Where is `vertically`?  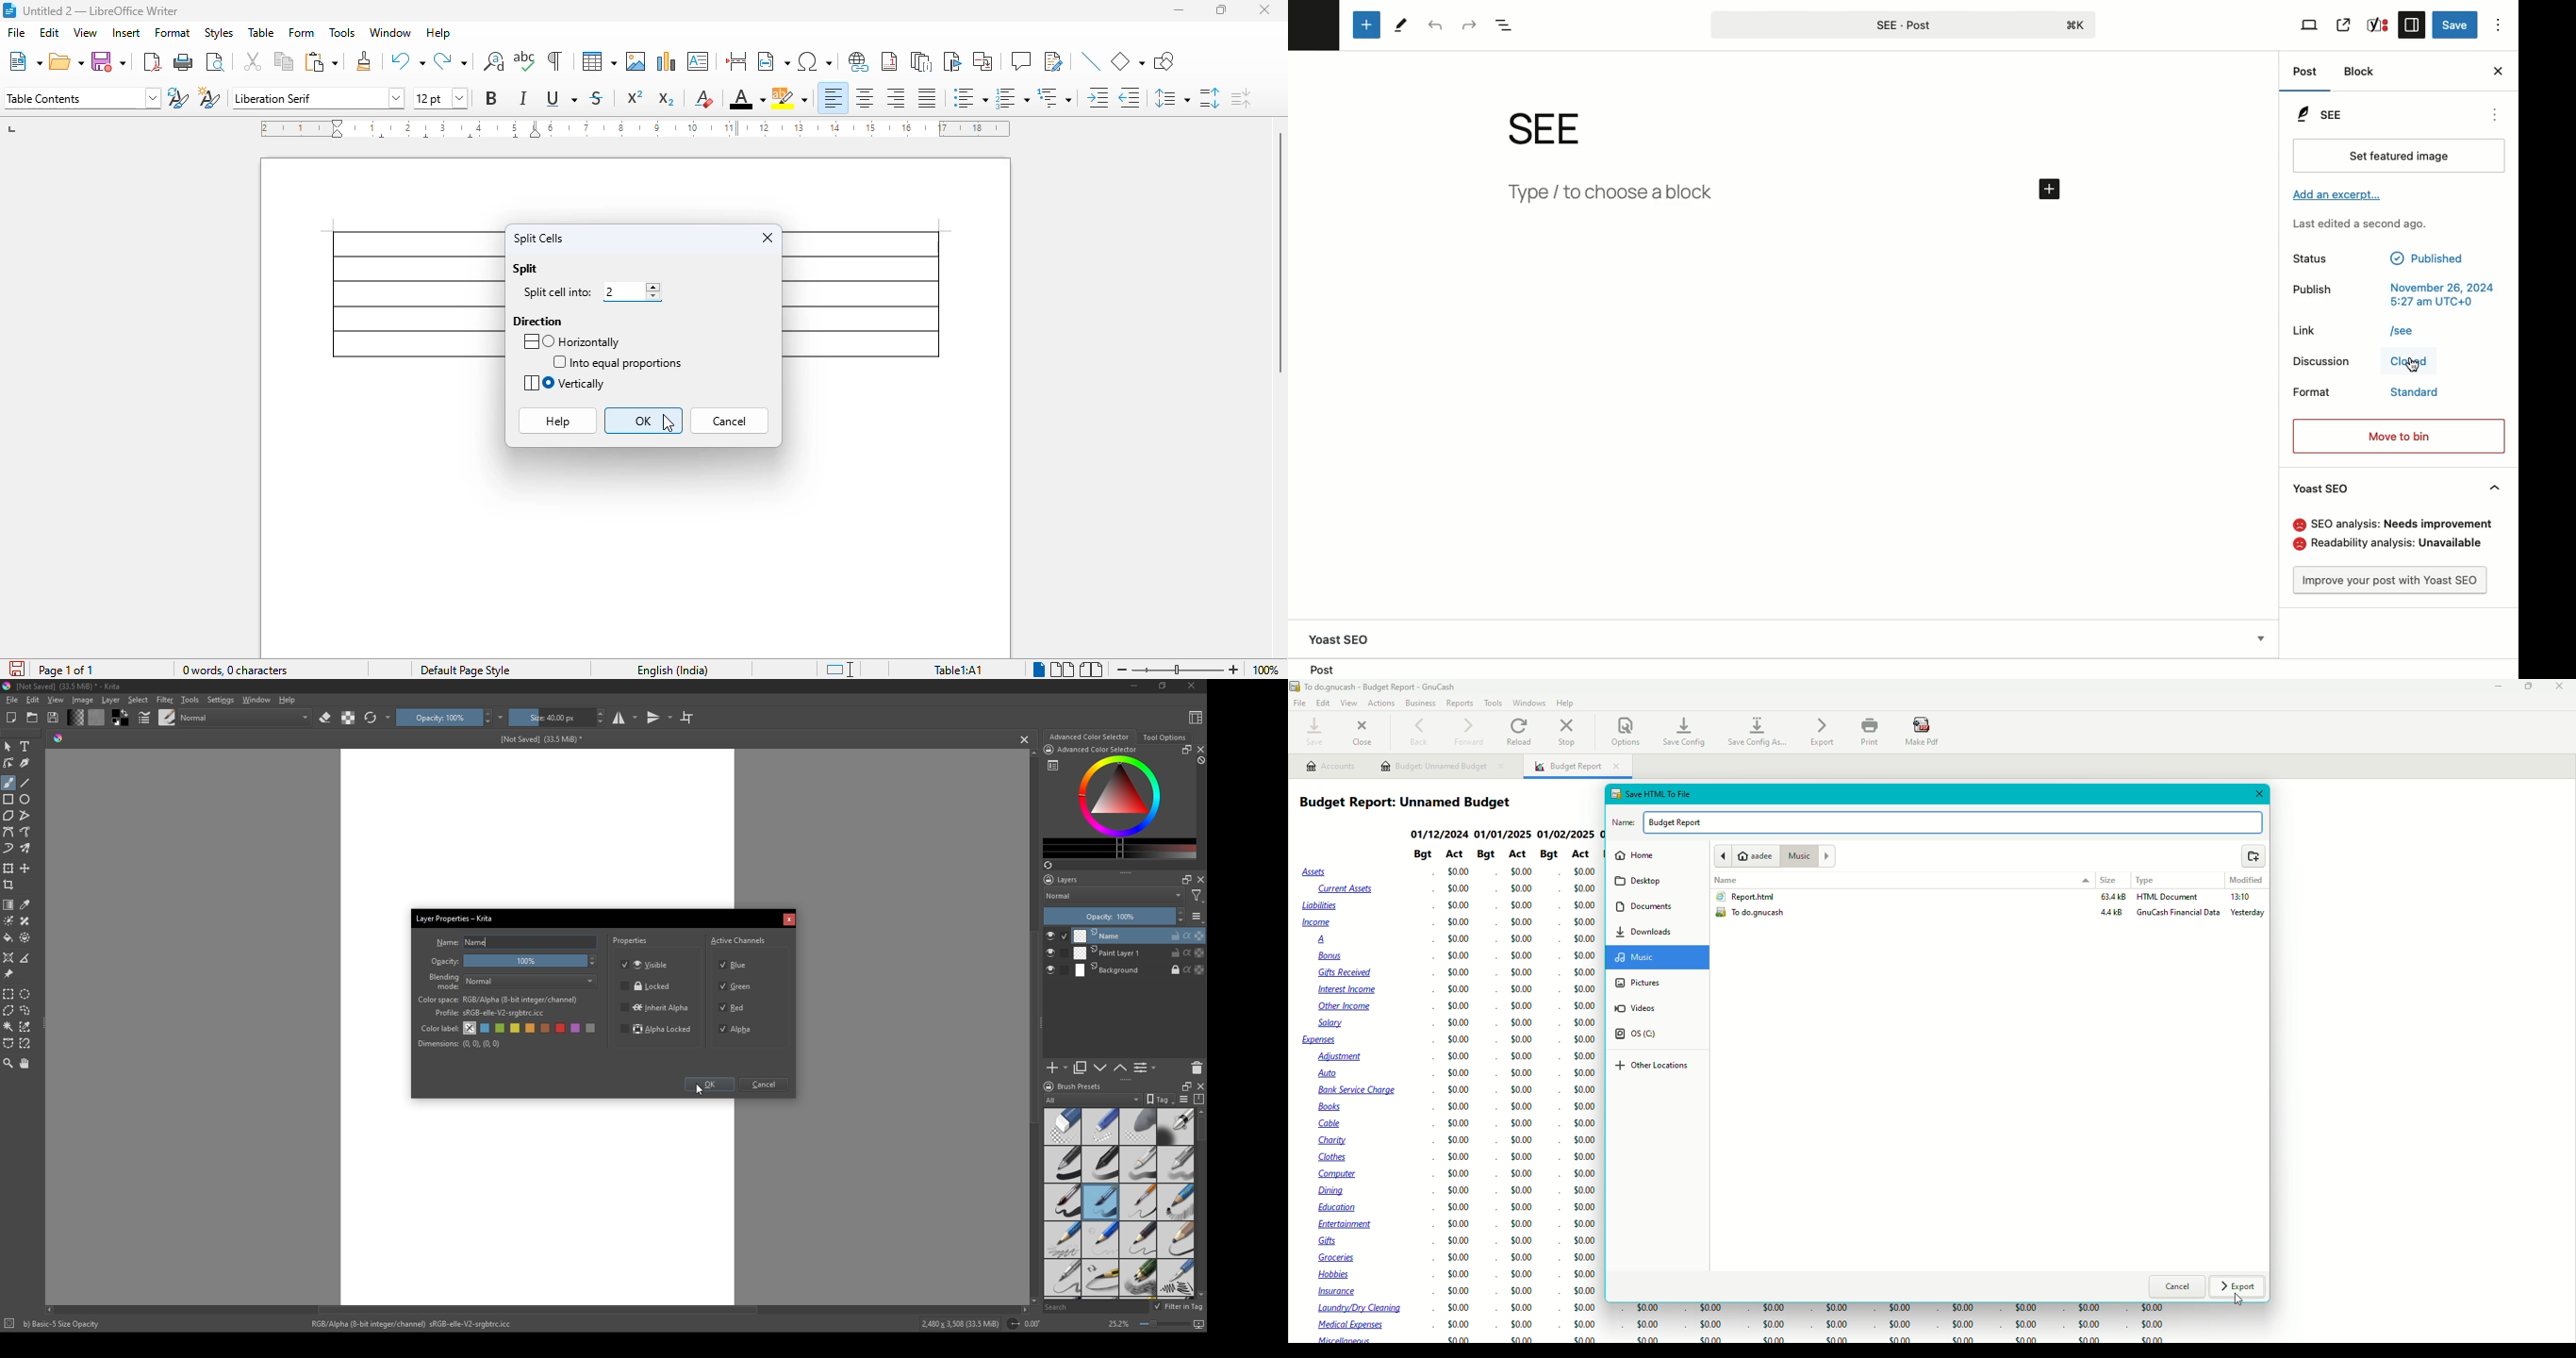 vertically is located at coordinates (564, 383).